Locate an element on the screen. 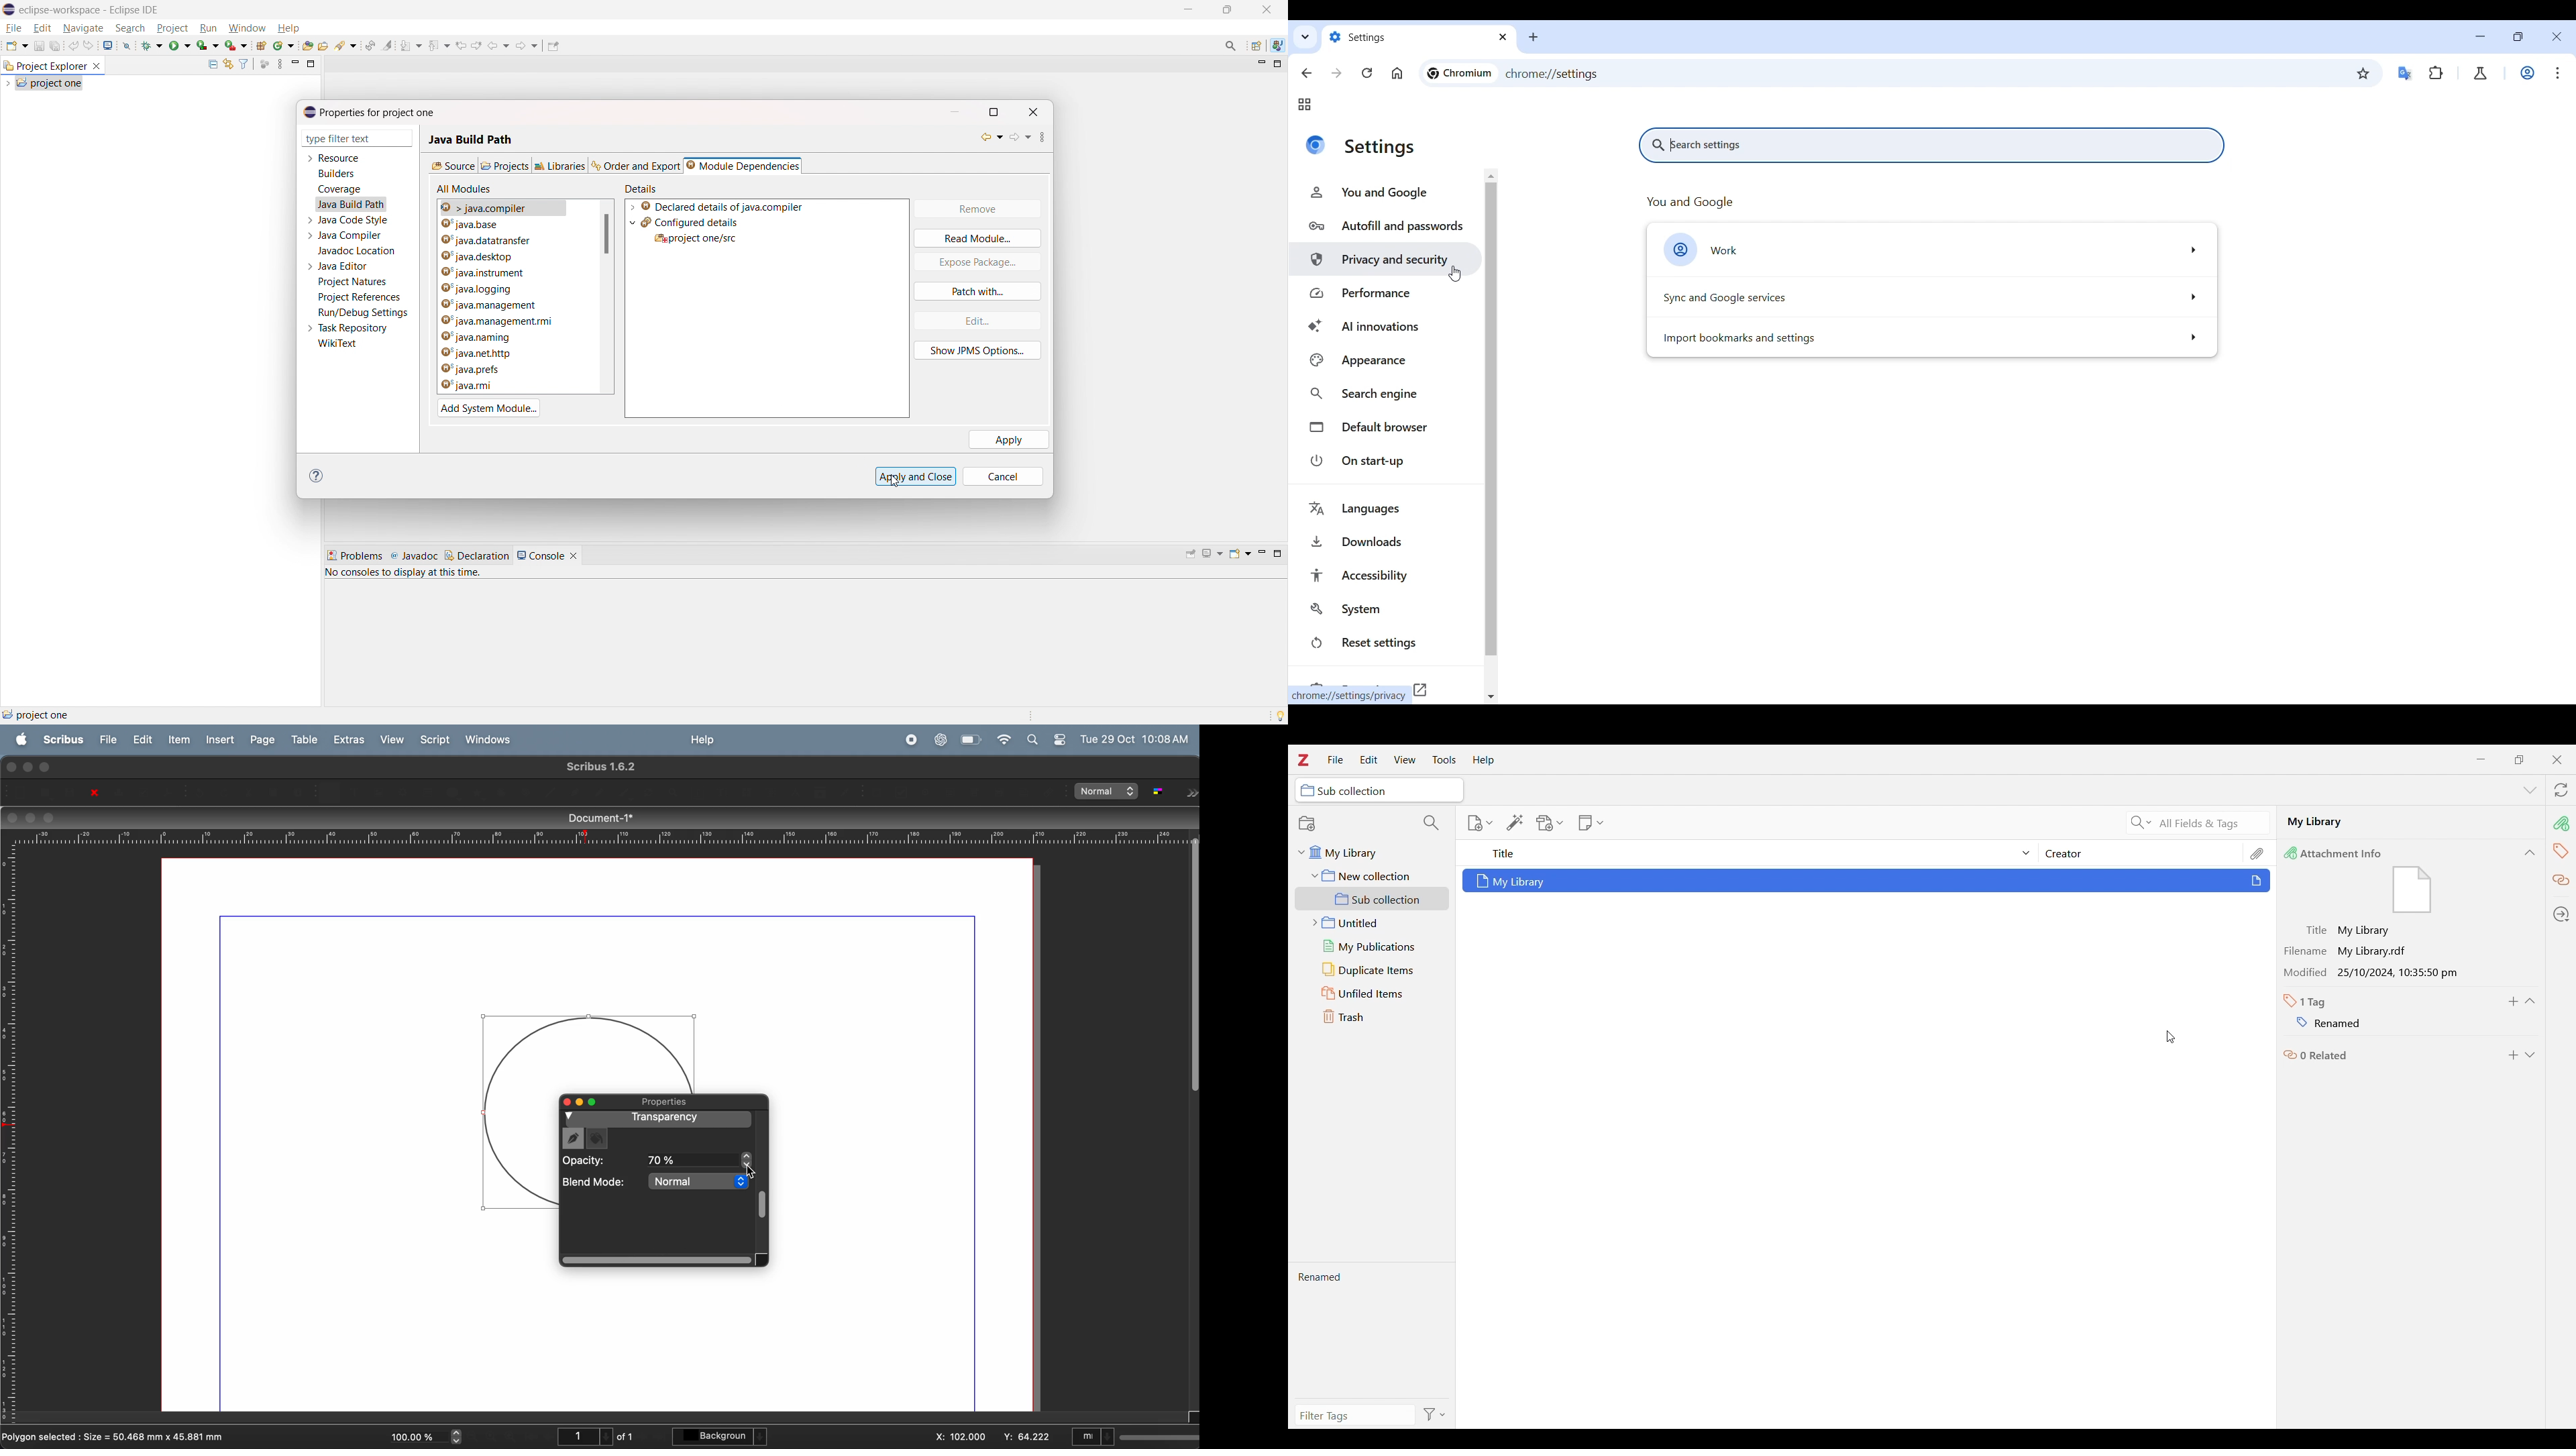 This screenshot has width=2576, height=1456. Attachments is located at coordinates (2258, 853).